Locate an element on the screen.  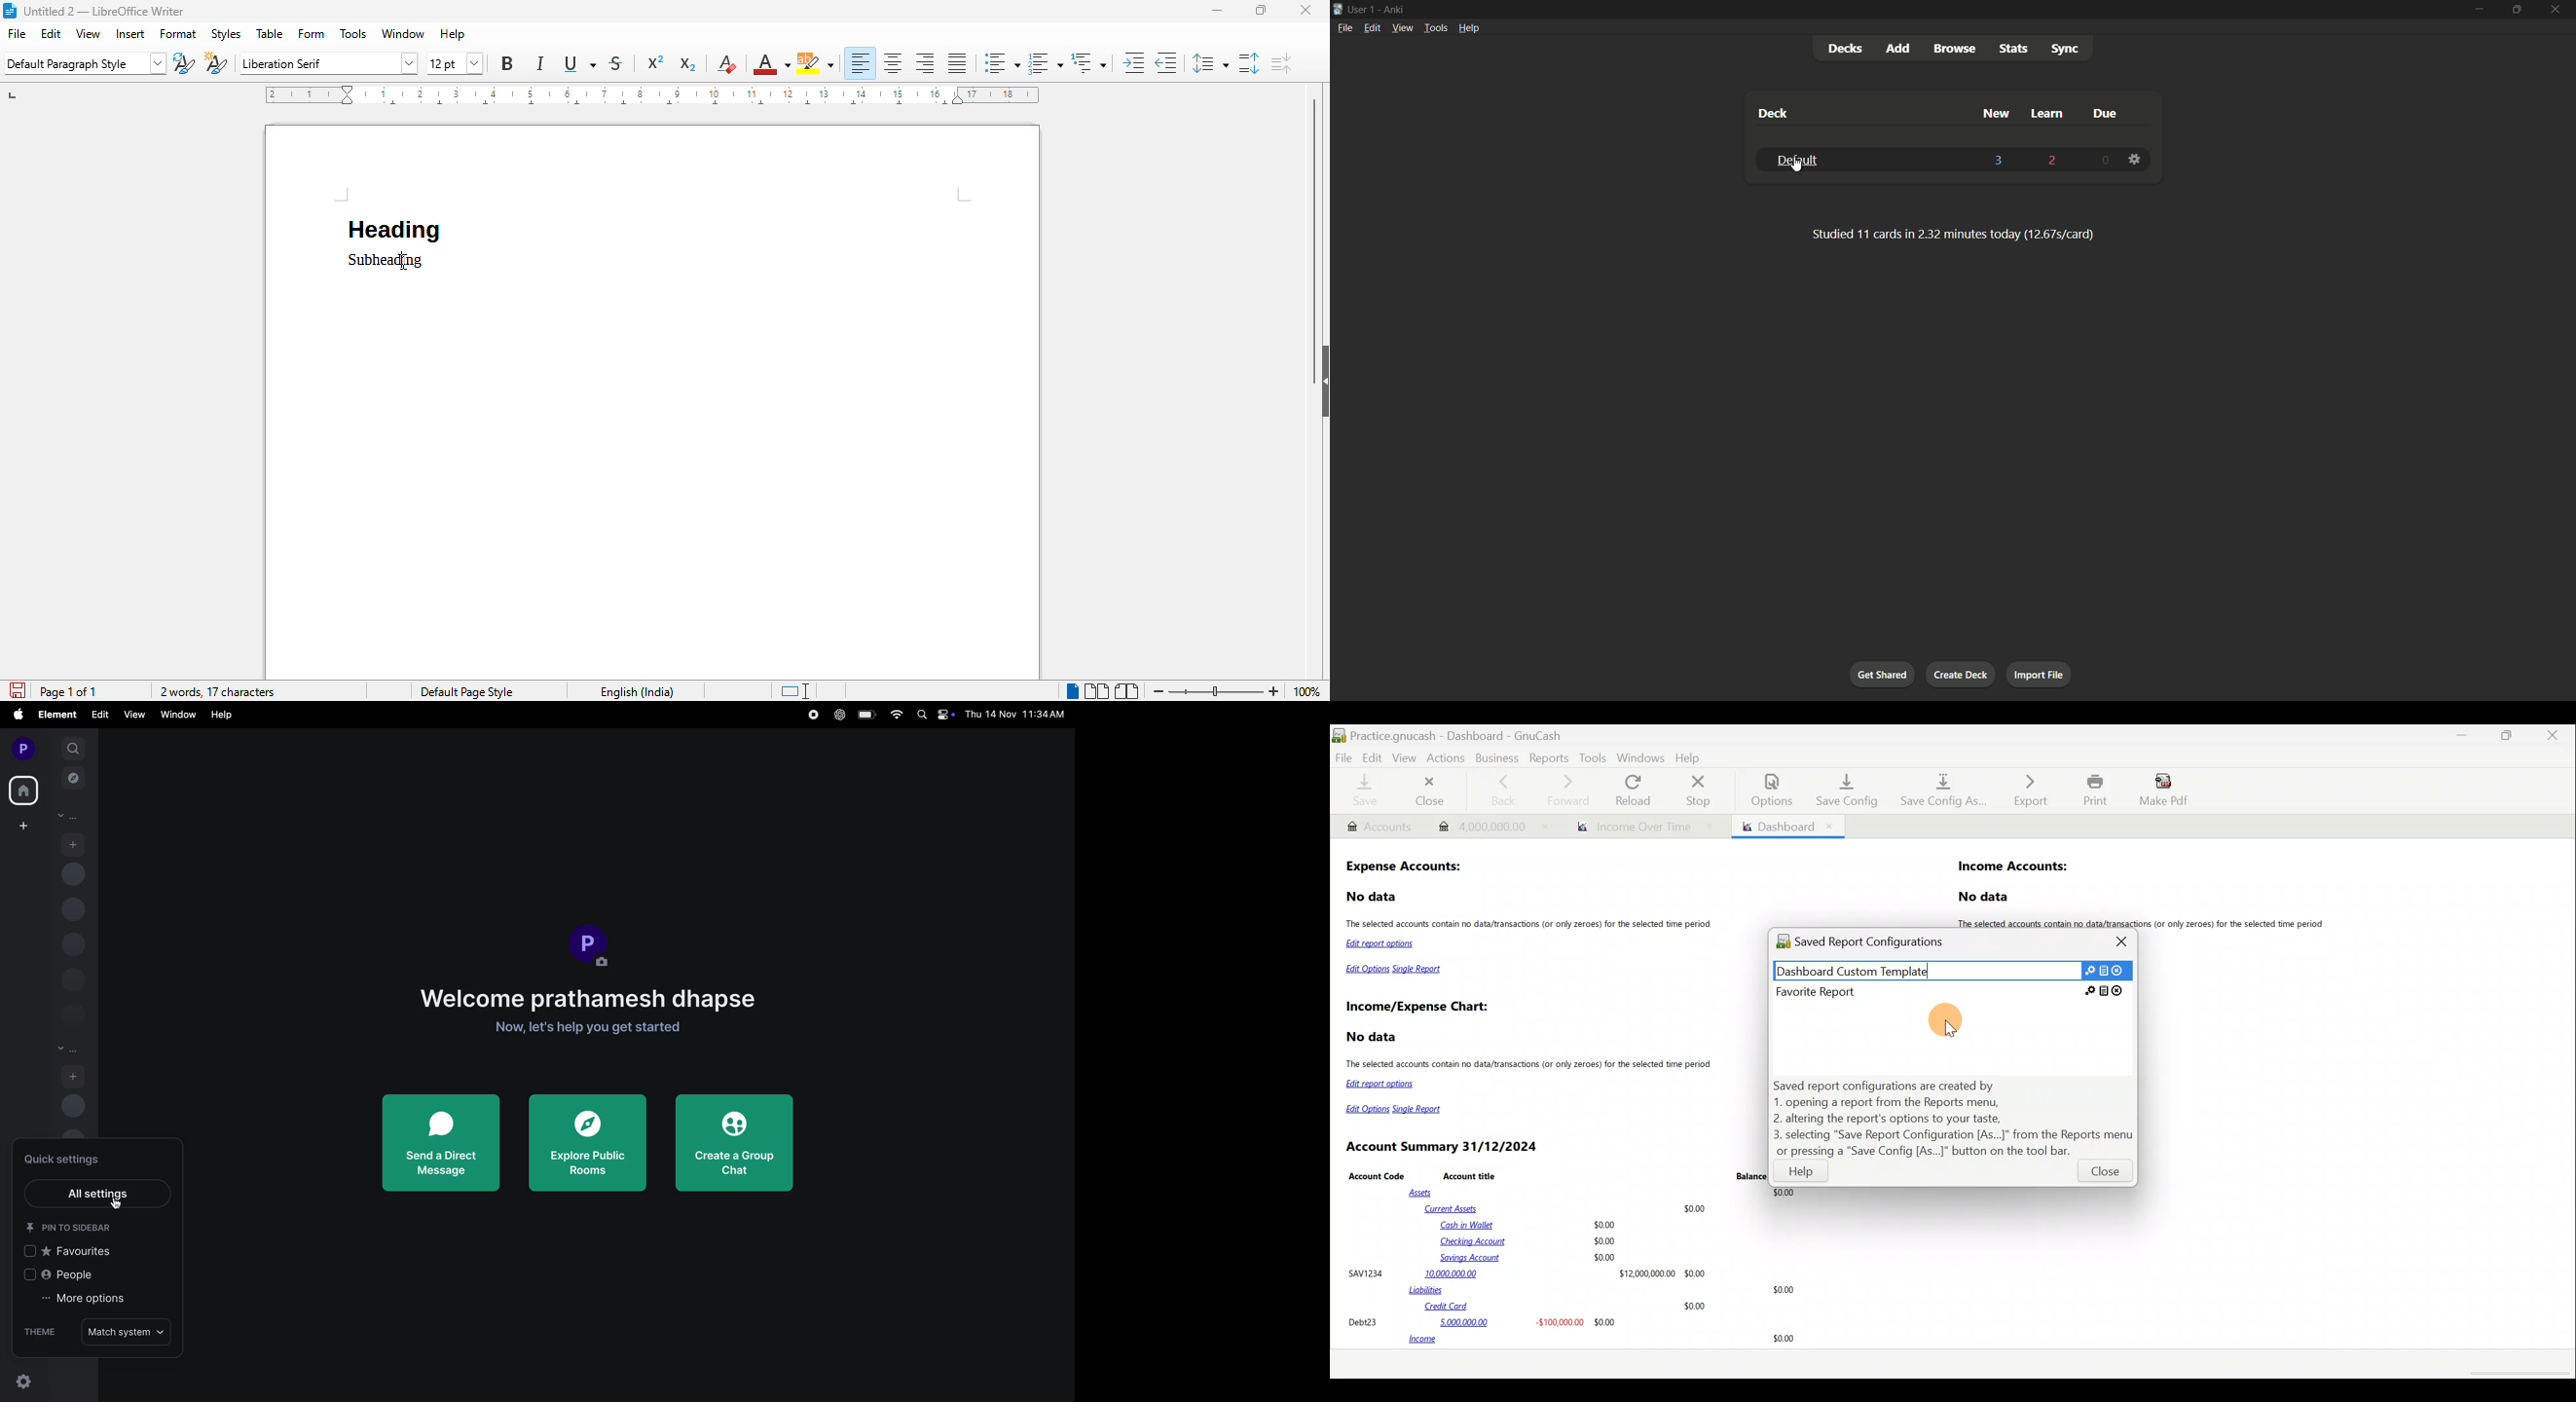
2 is located at coordinates (2050, 160).